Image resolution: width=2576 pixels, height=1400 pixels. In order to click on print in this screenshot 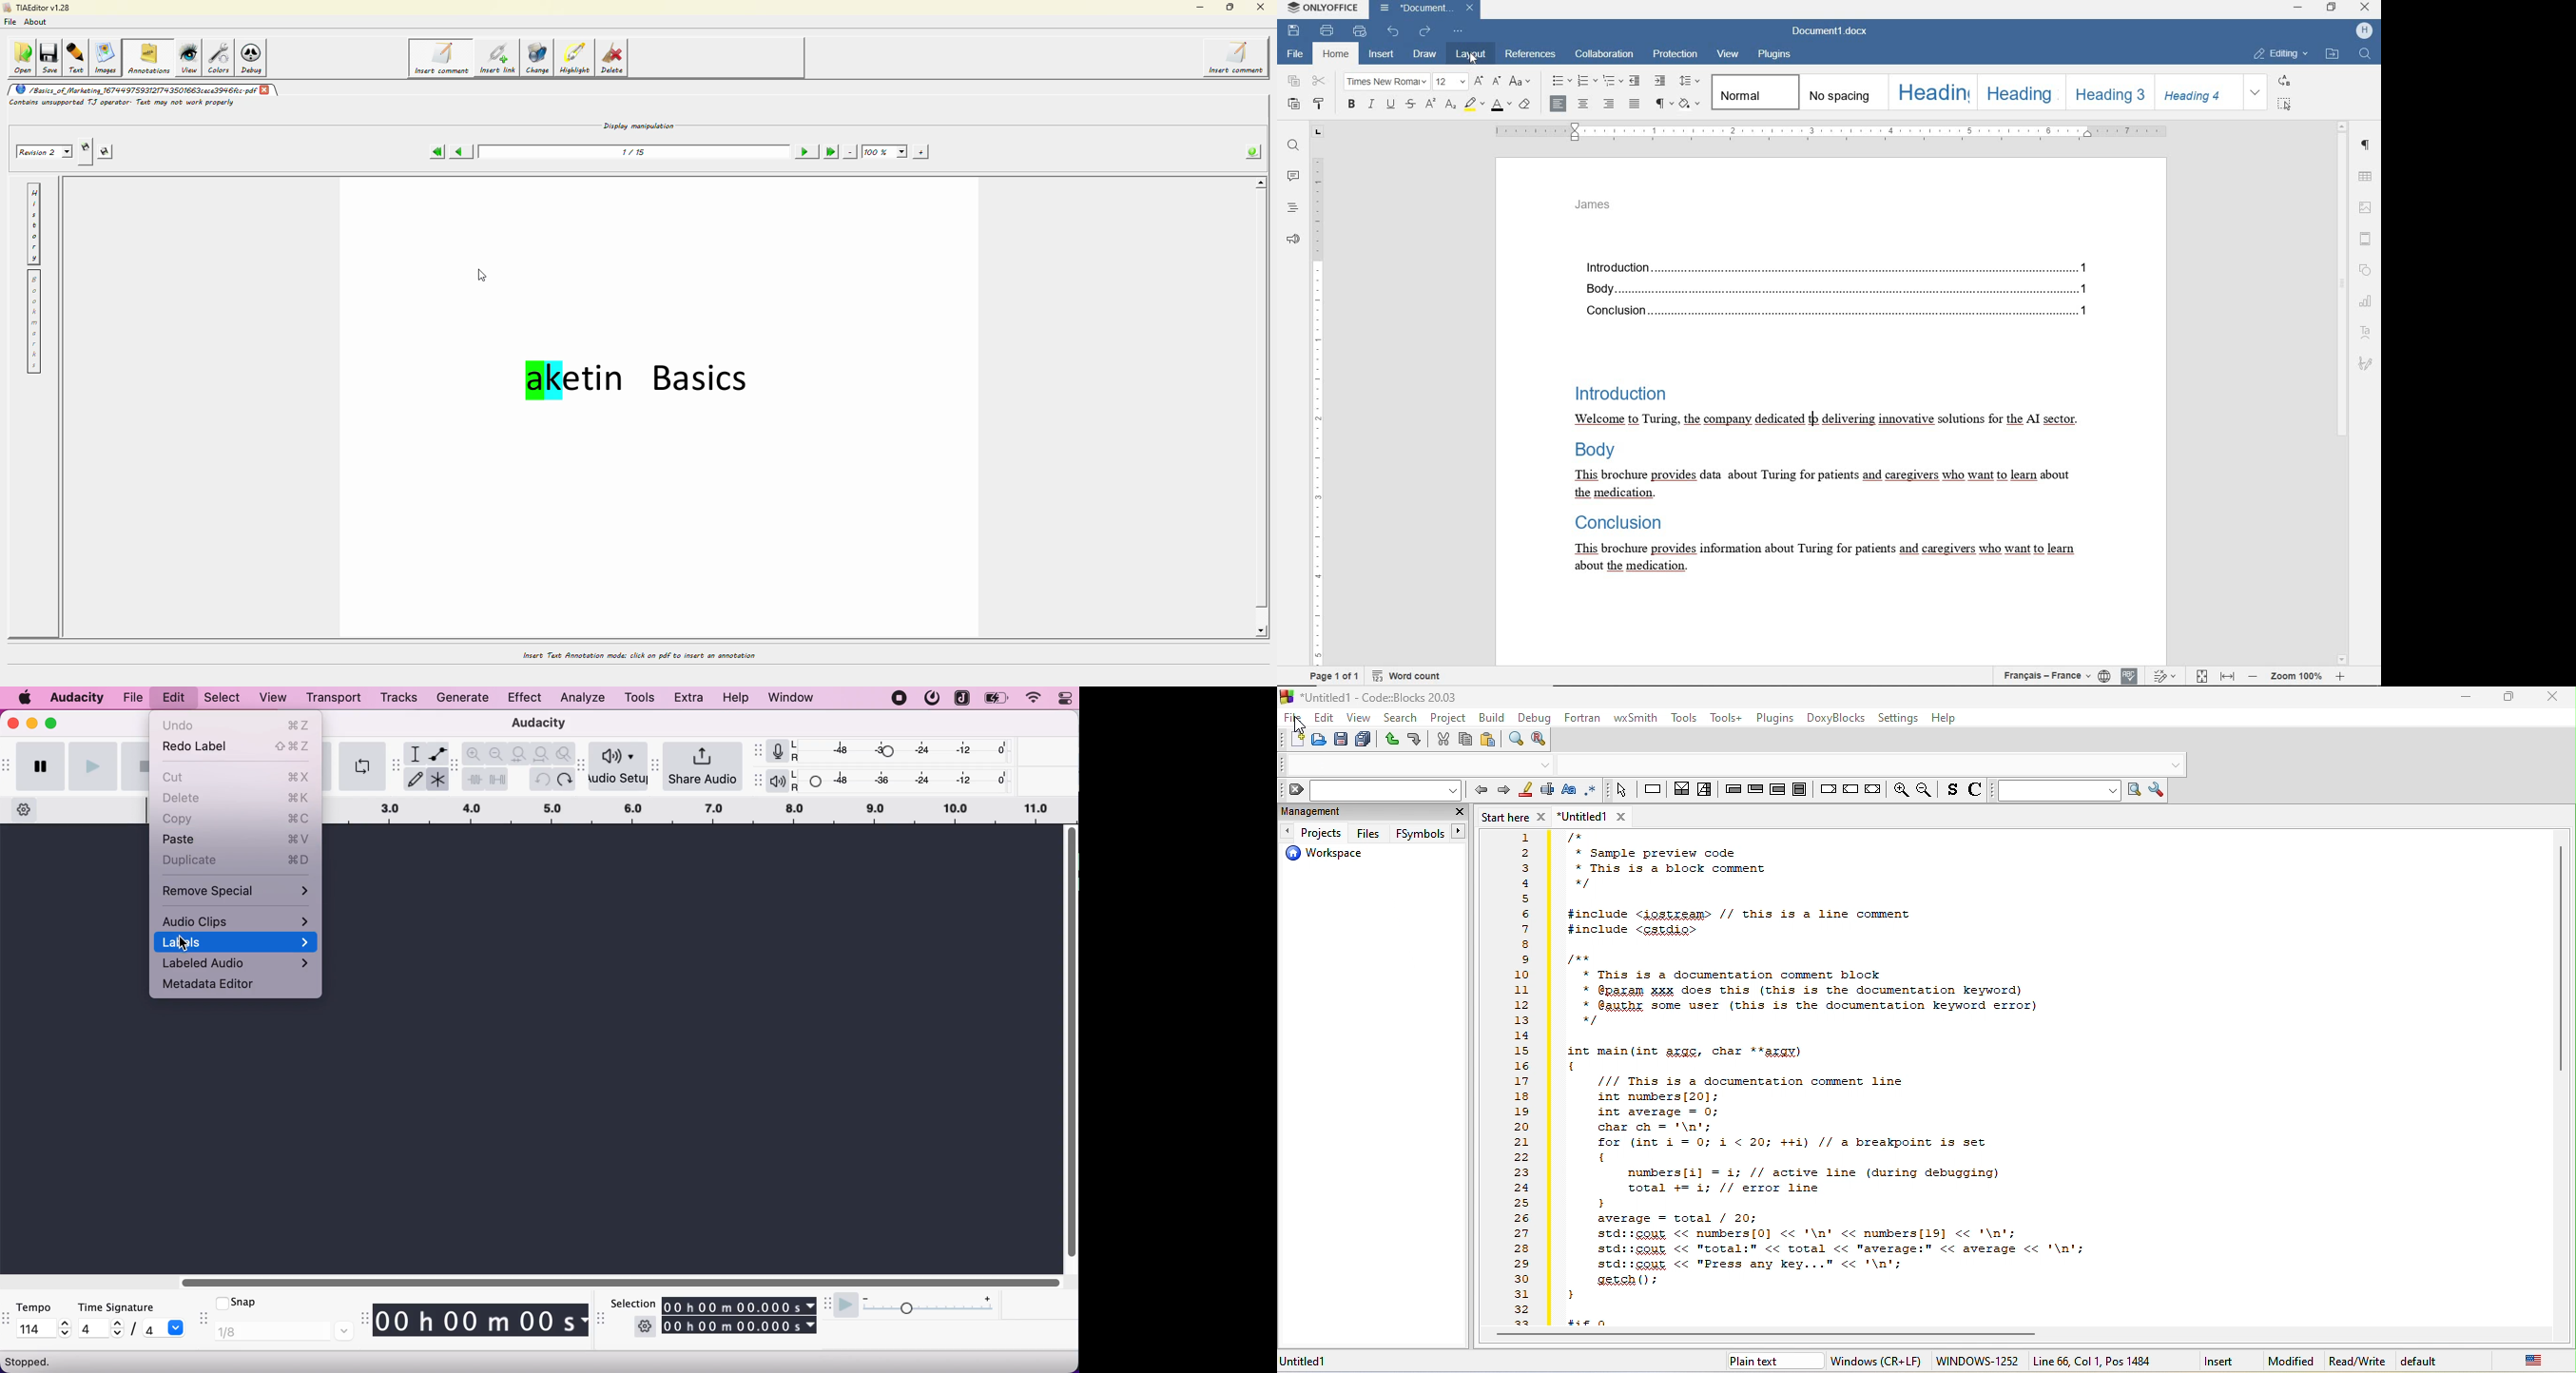, I will do `click(1328, 31)`.